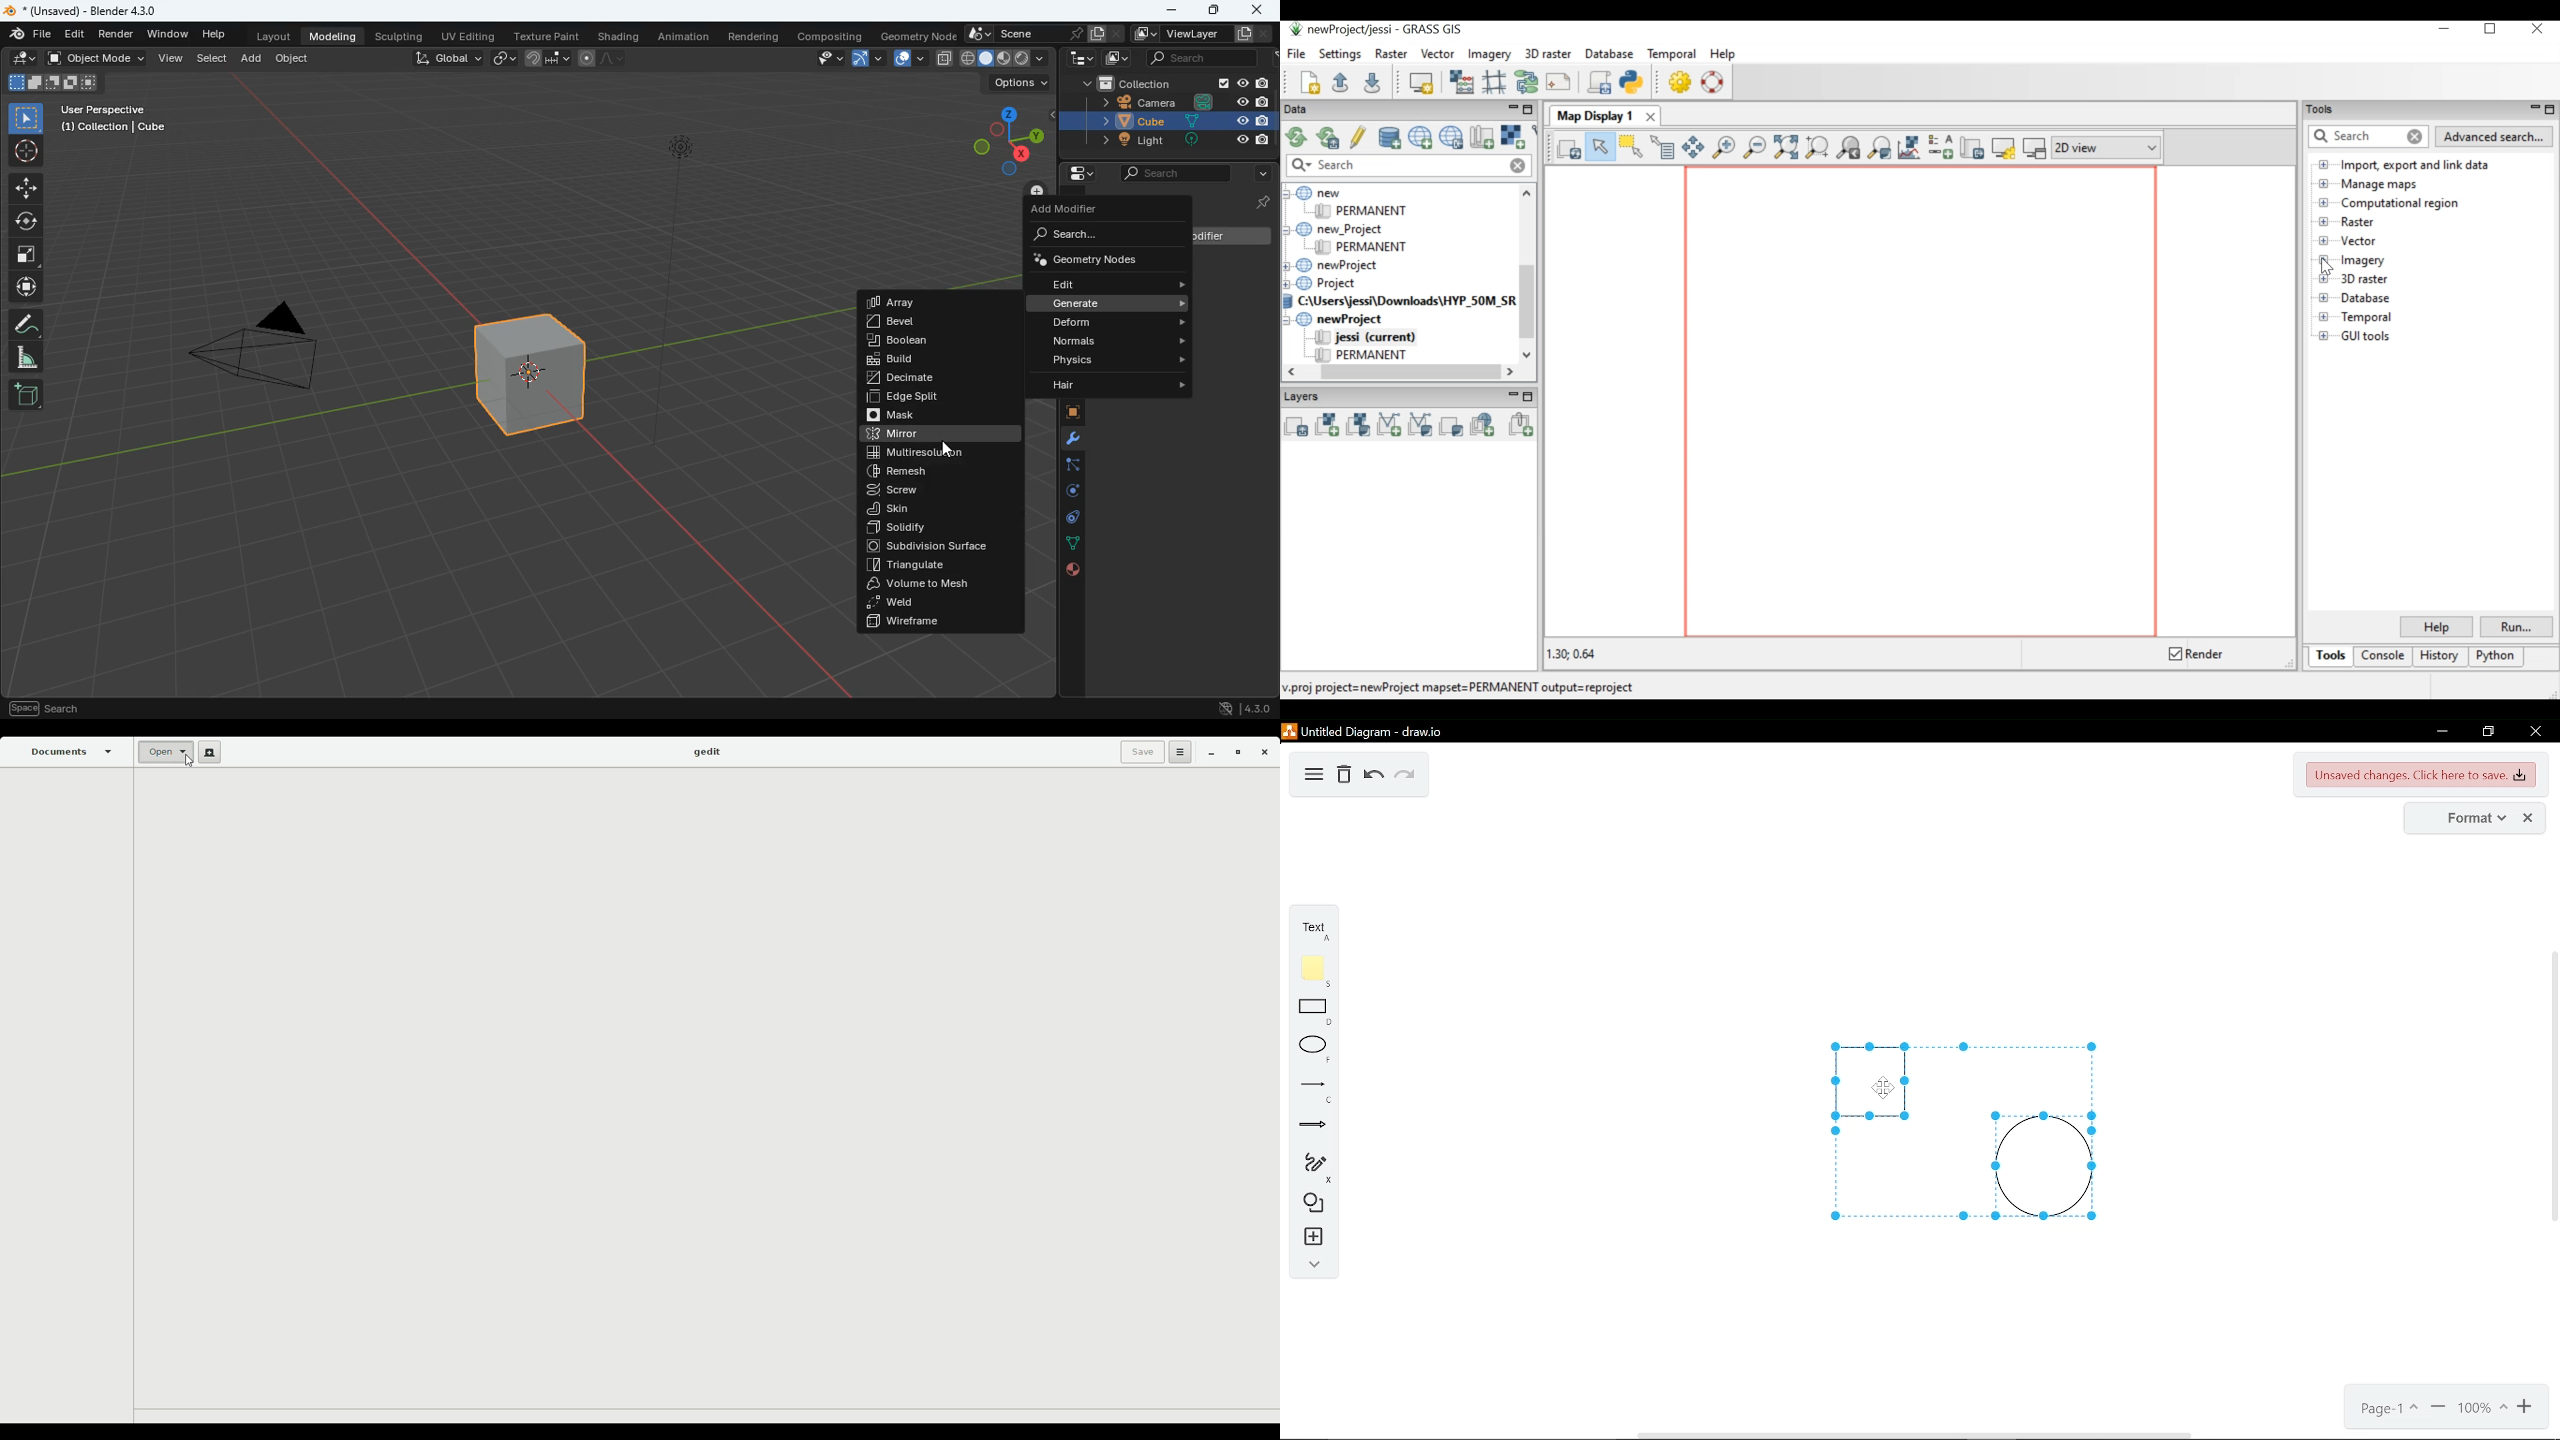  What do you see at coordinates (2327, 266) in the screenshot?
I see `Cursor` at bounding box center [2327, 266].